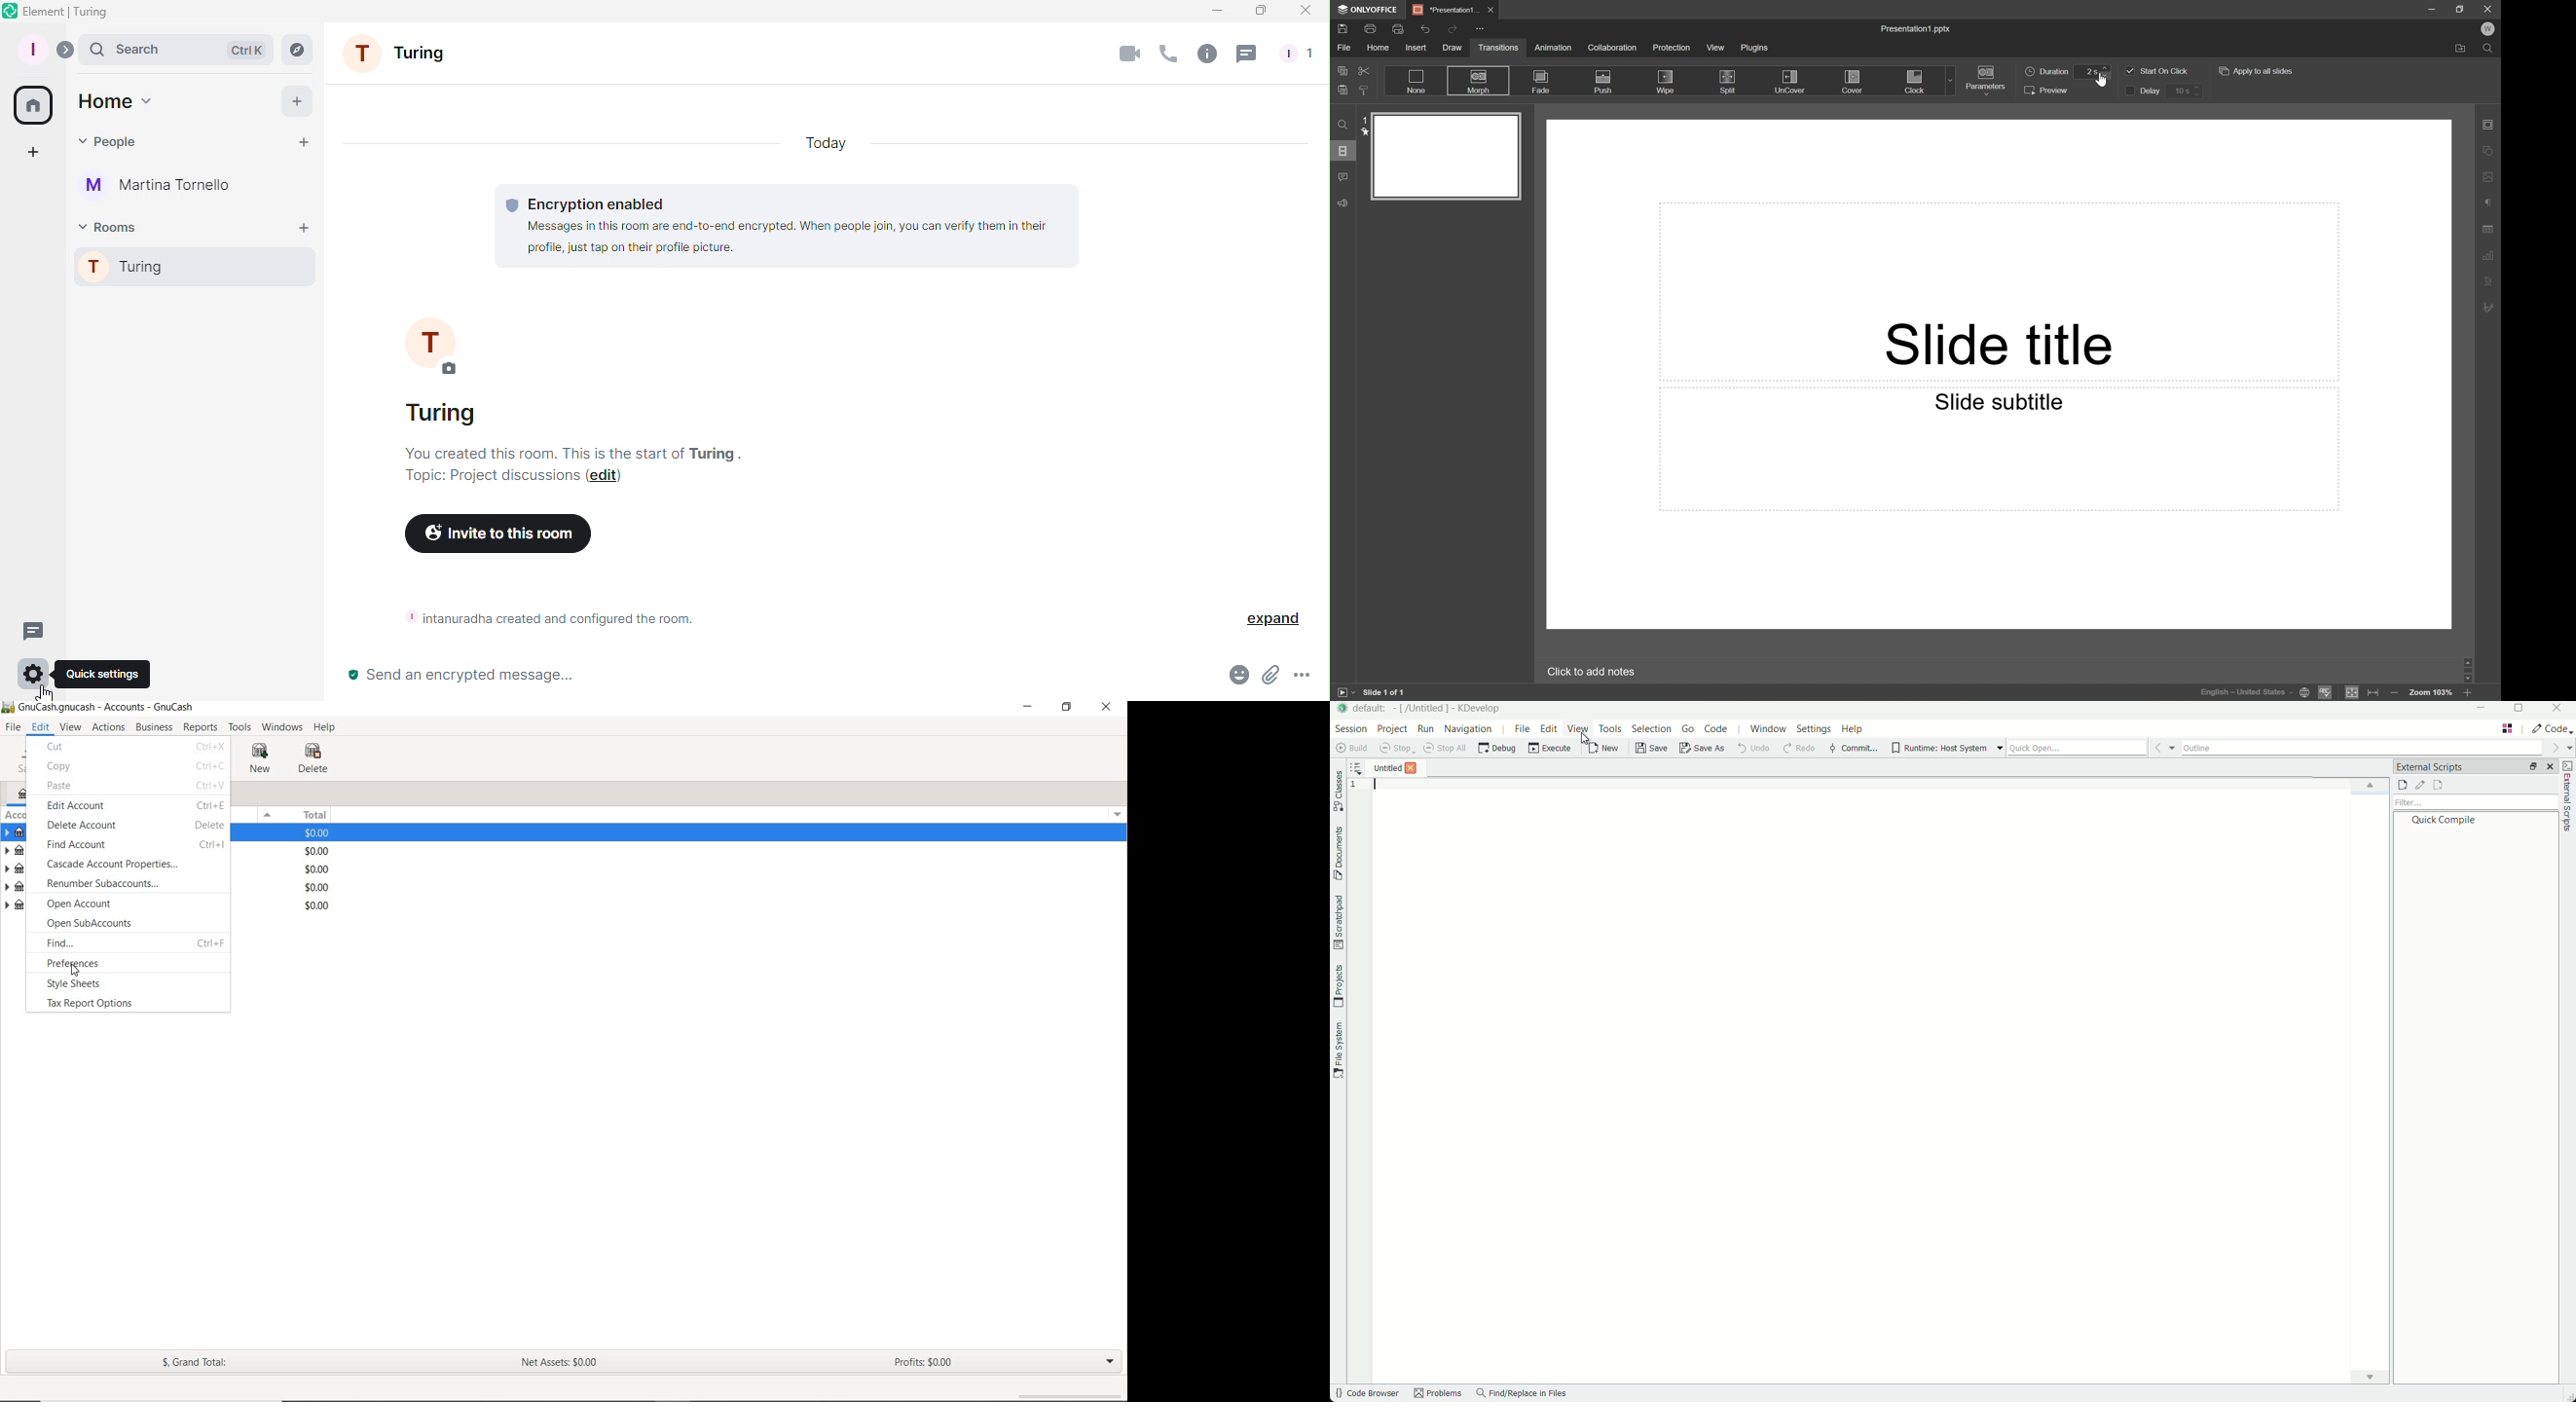  Describe the element at coordinates (2488, 228) in the screenshot. I see `Table settings` at that location.